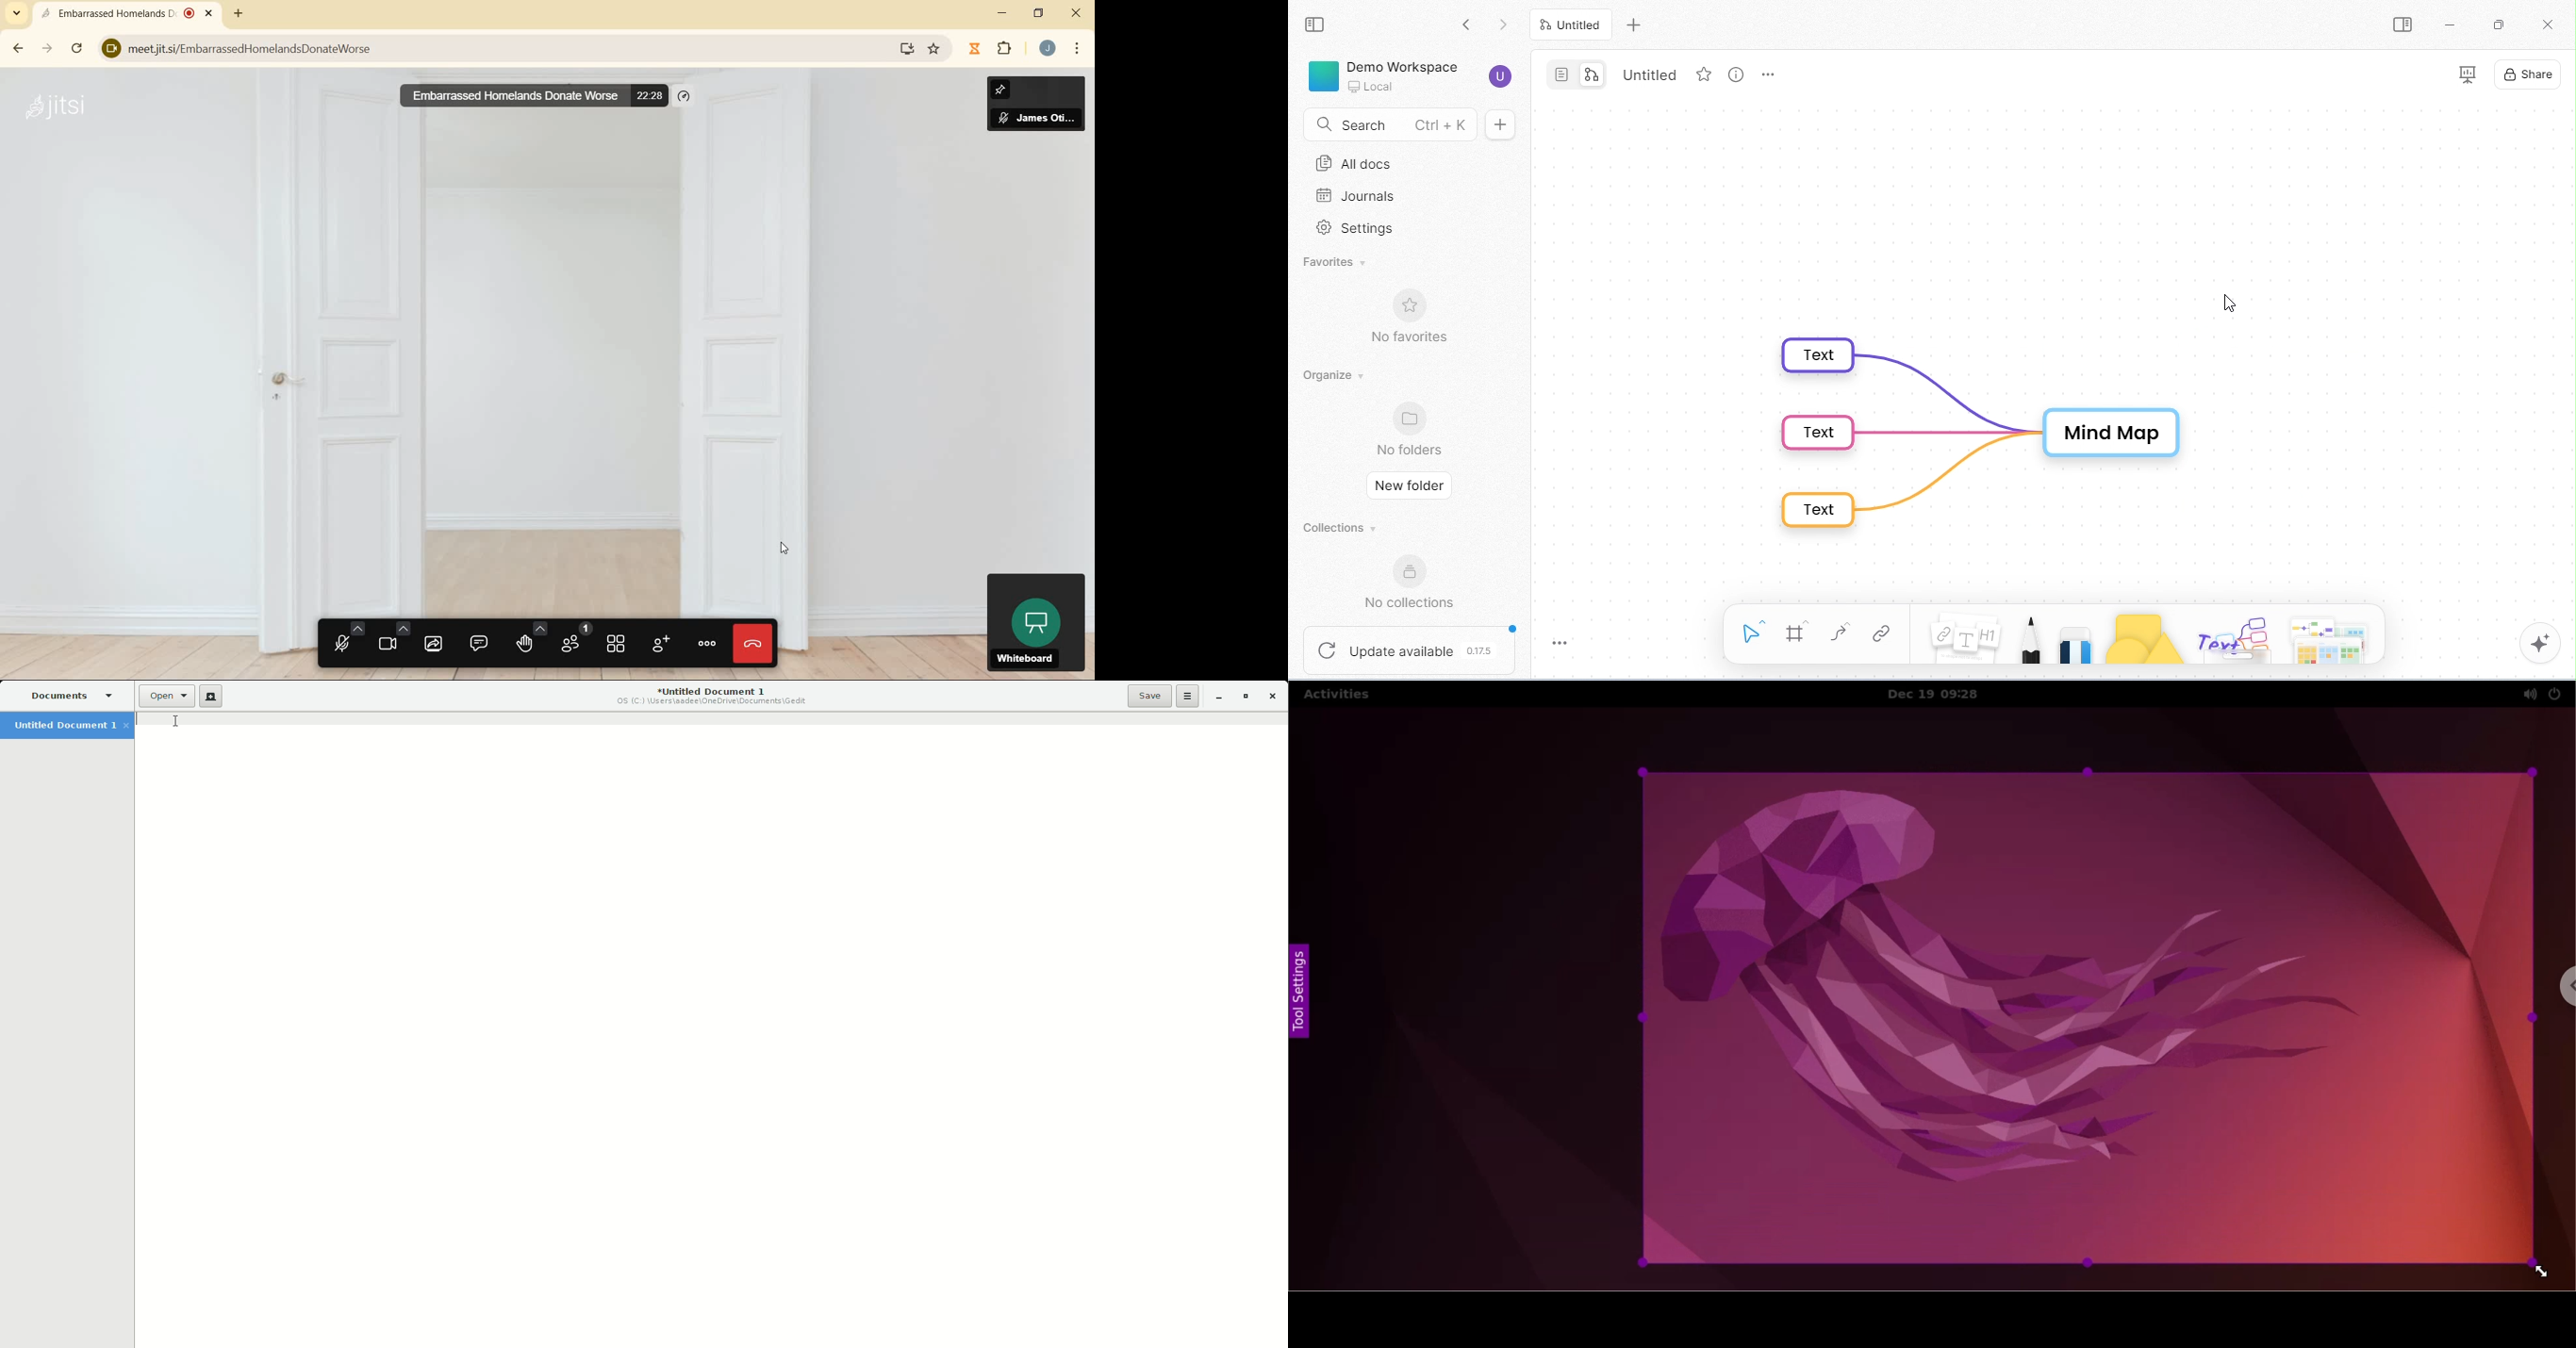  What do you see at coordinates (1752, 631) in the screenshot?
I see `select` at bounding box center [1752, 631].